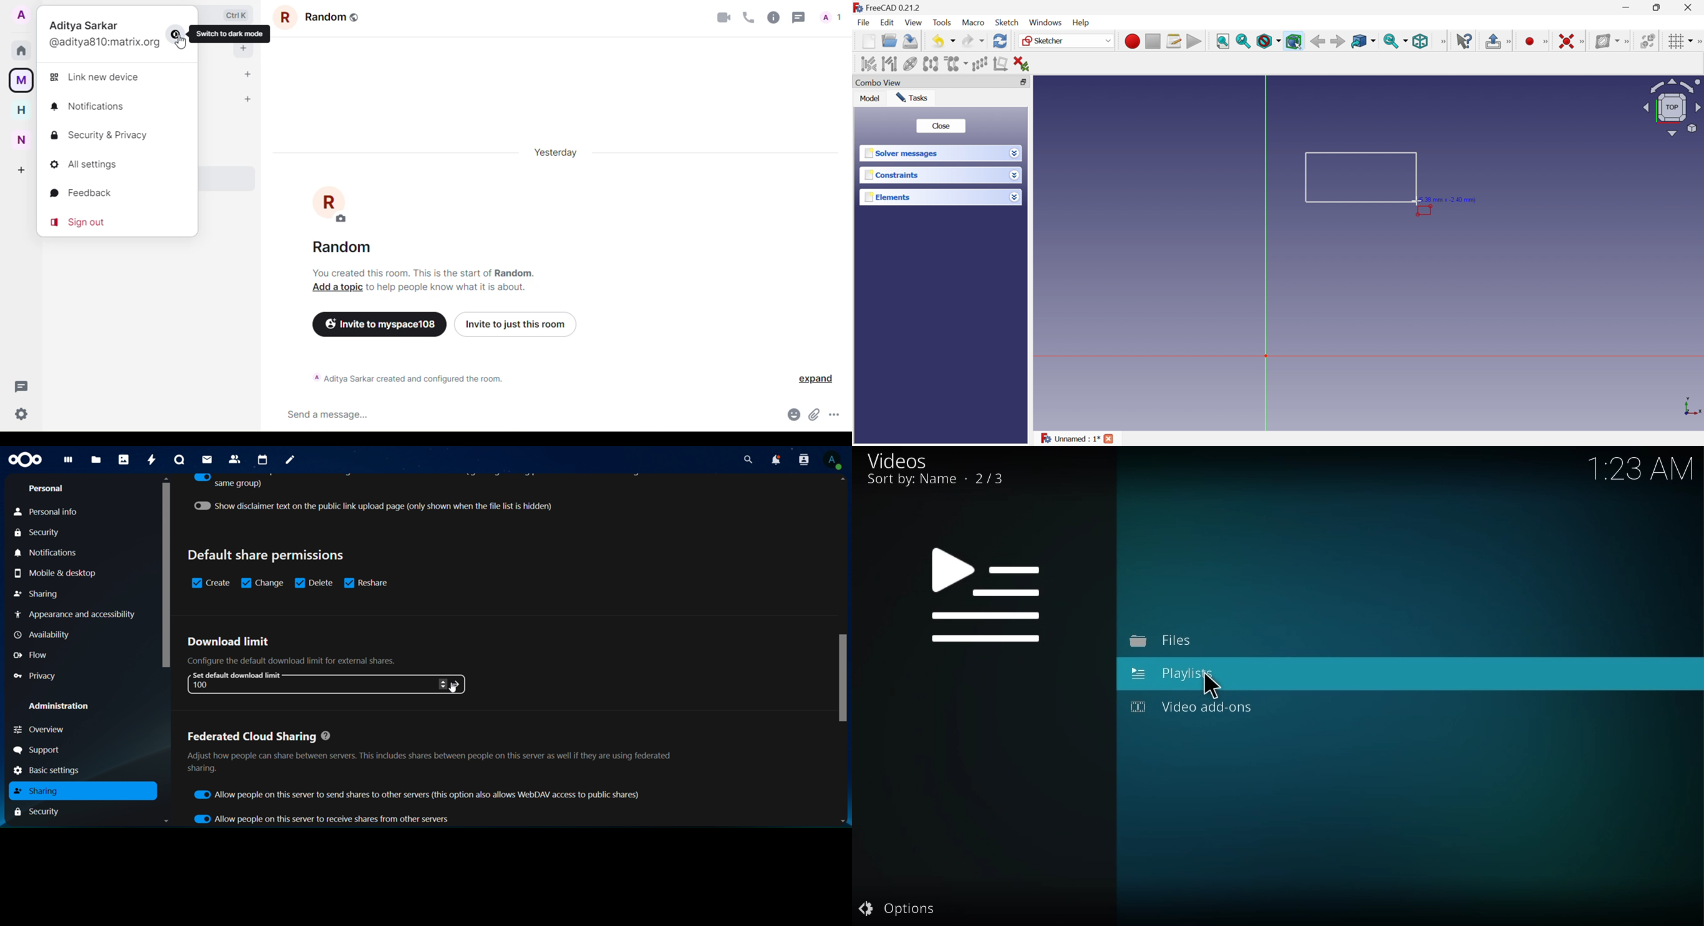  What do you see at coordinates (1422, 41) in the screenshot?
I see `Isometric` at bounding box center [1422, 41].